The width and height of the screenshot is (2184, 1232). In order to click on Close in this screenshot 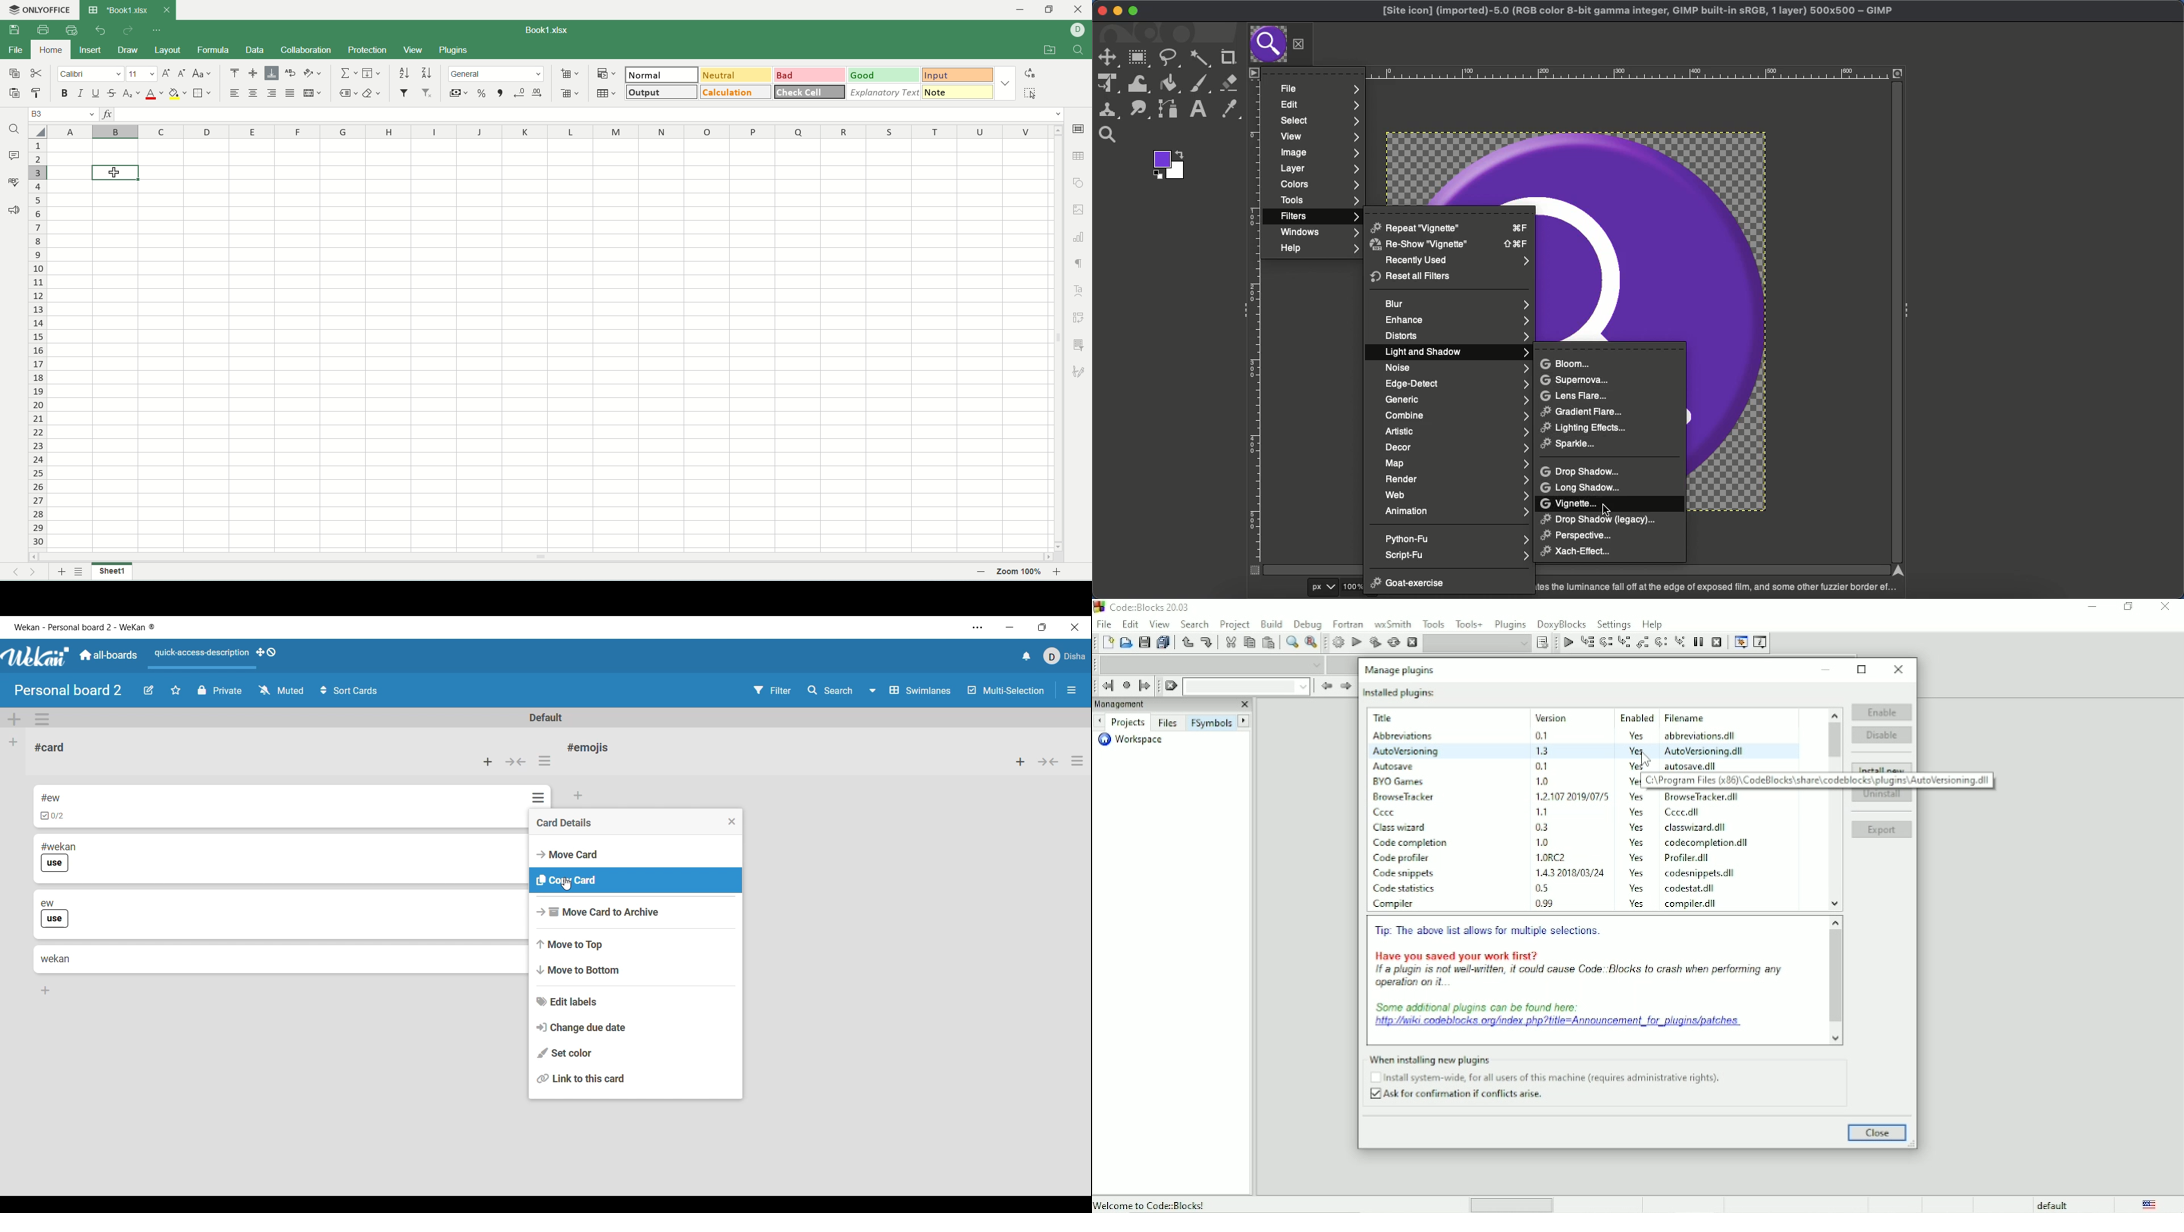, I will do `click(2166, 607)`.